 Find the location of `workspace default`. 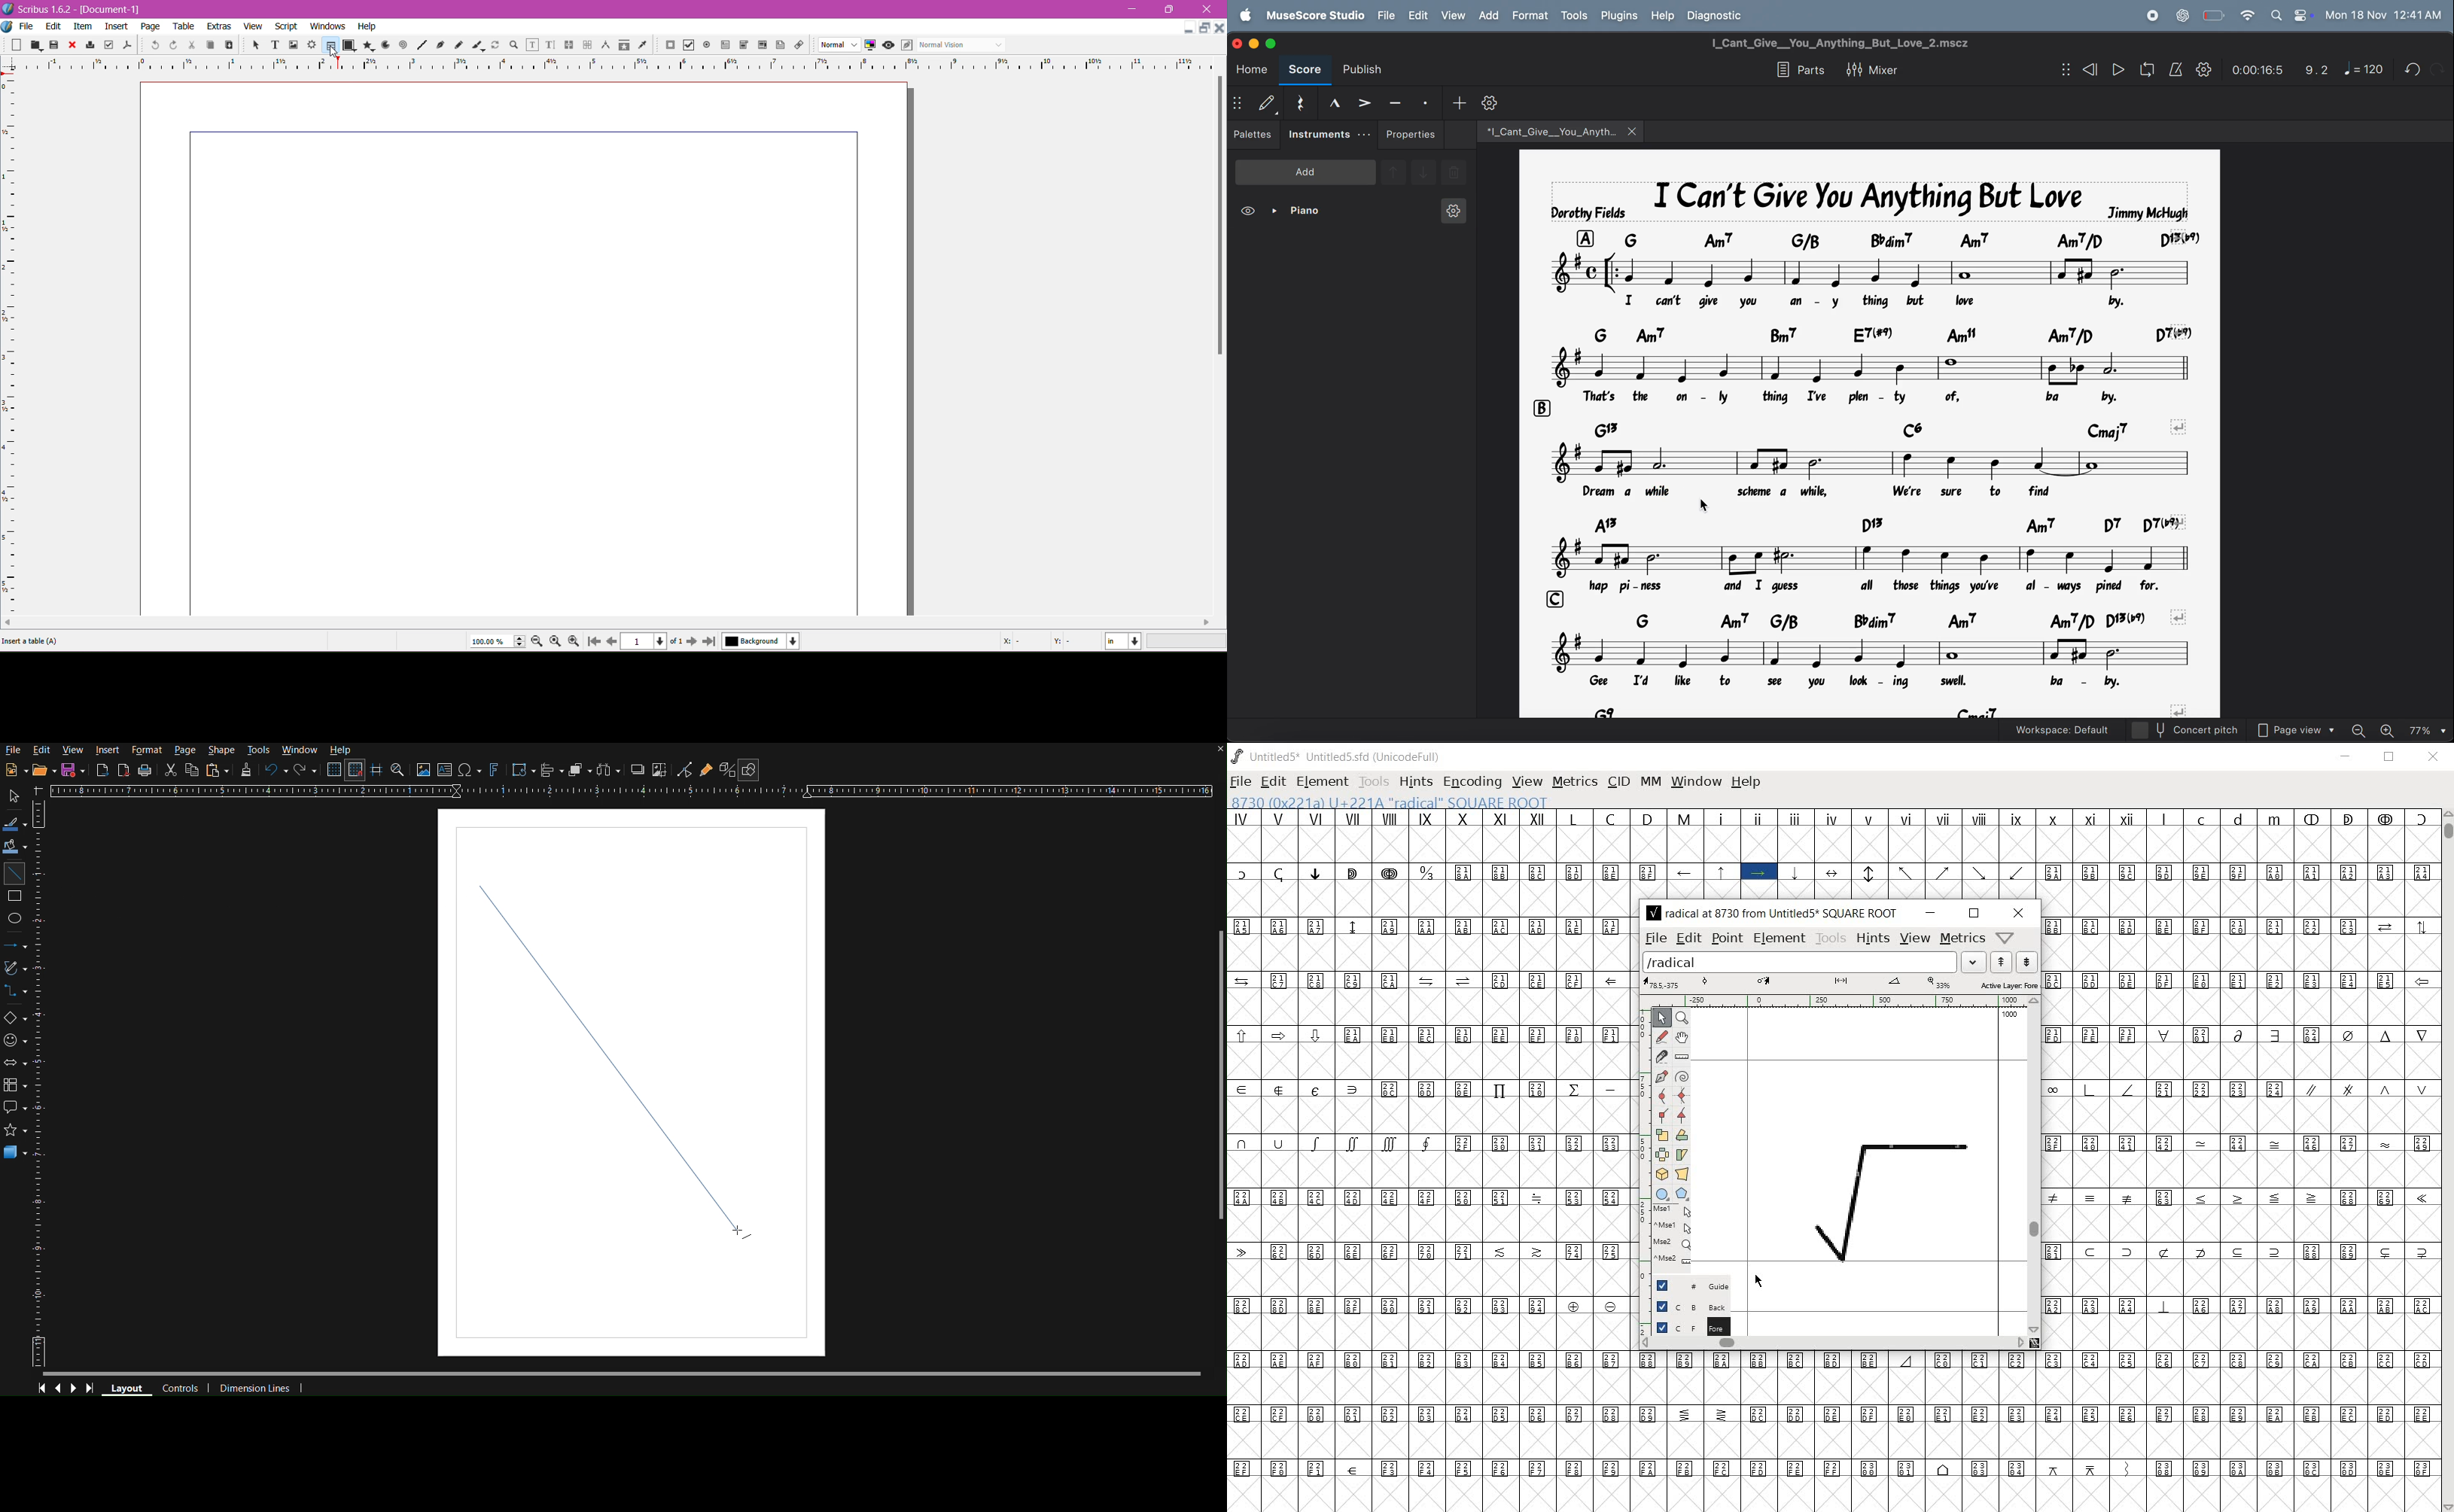

workspace default is located at coordinates (2058, 730).